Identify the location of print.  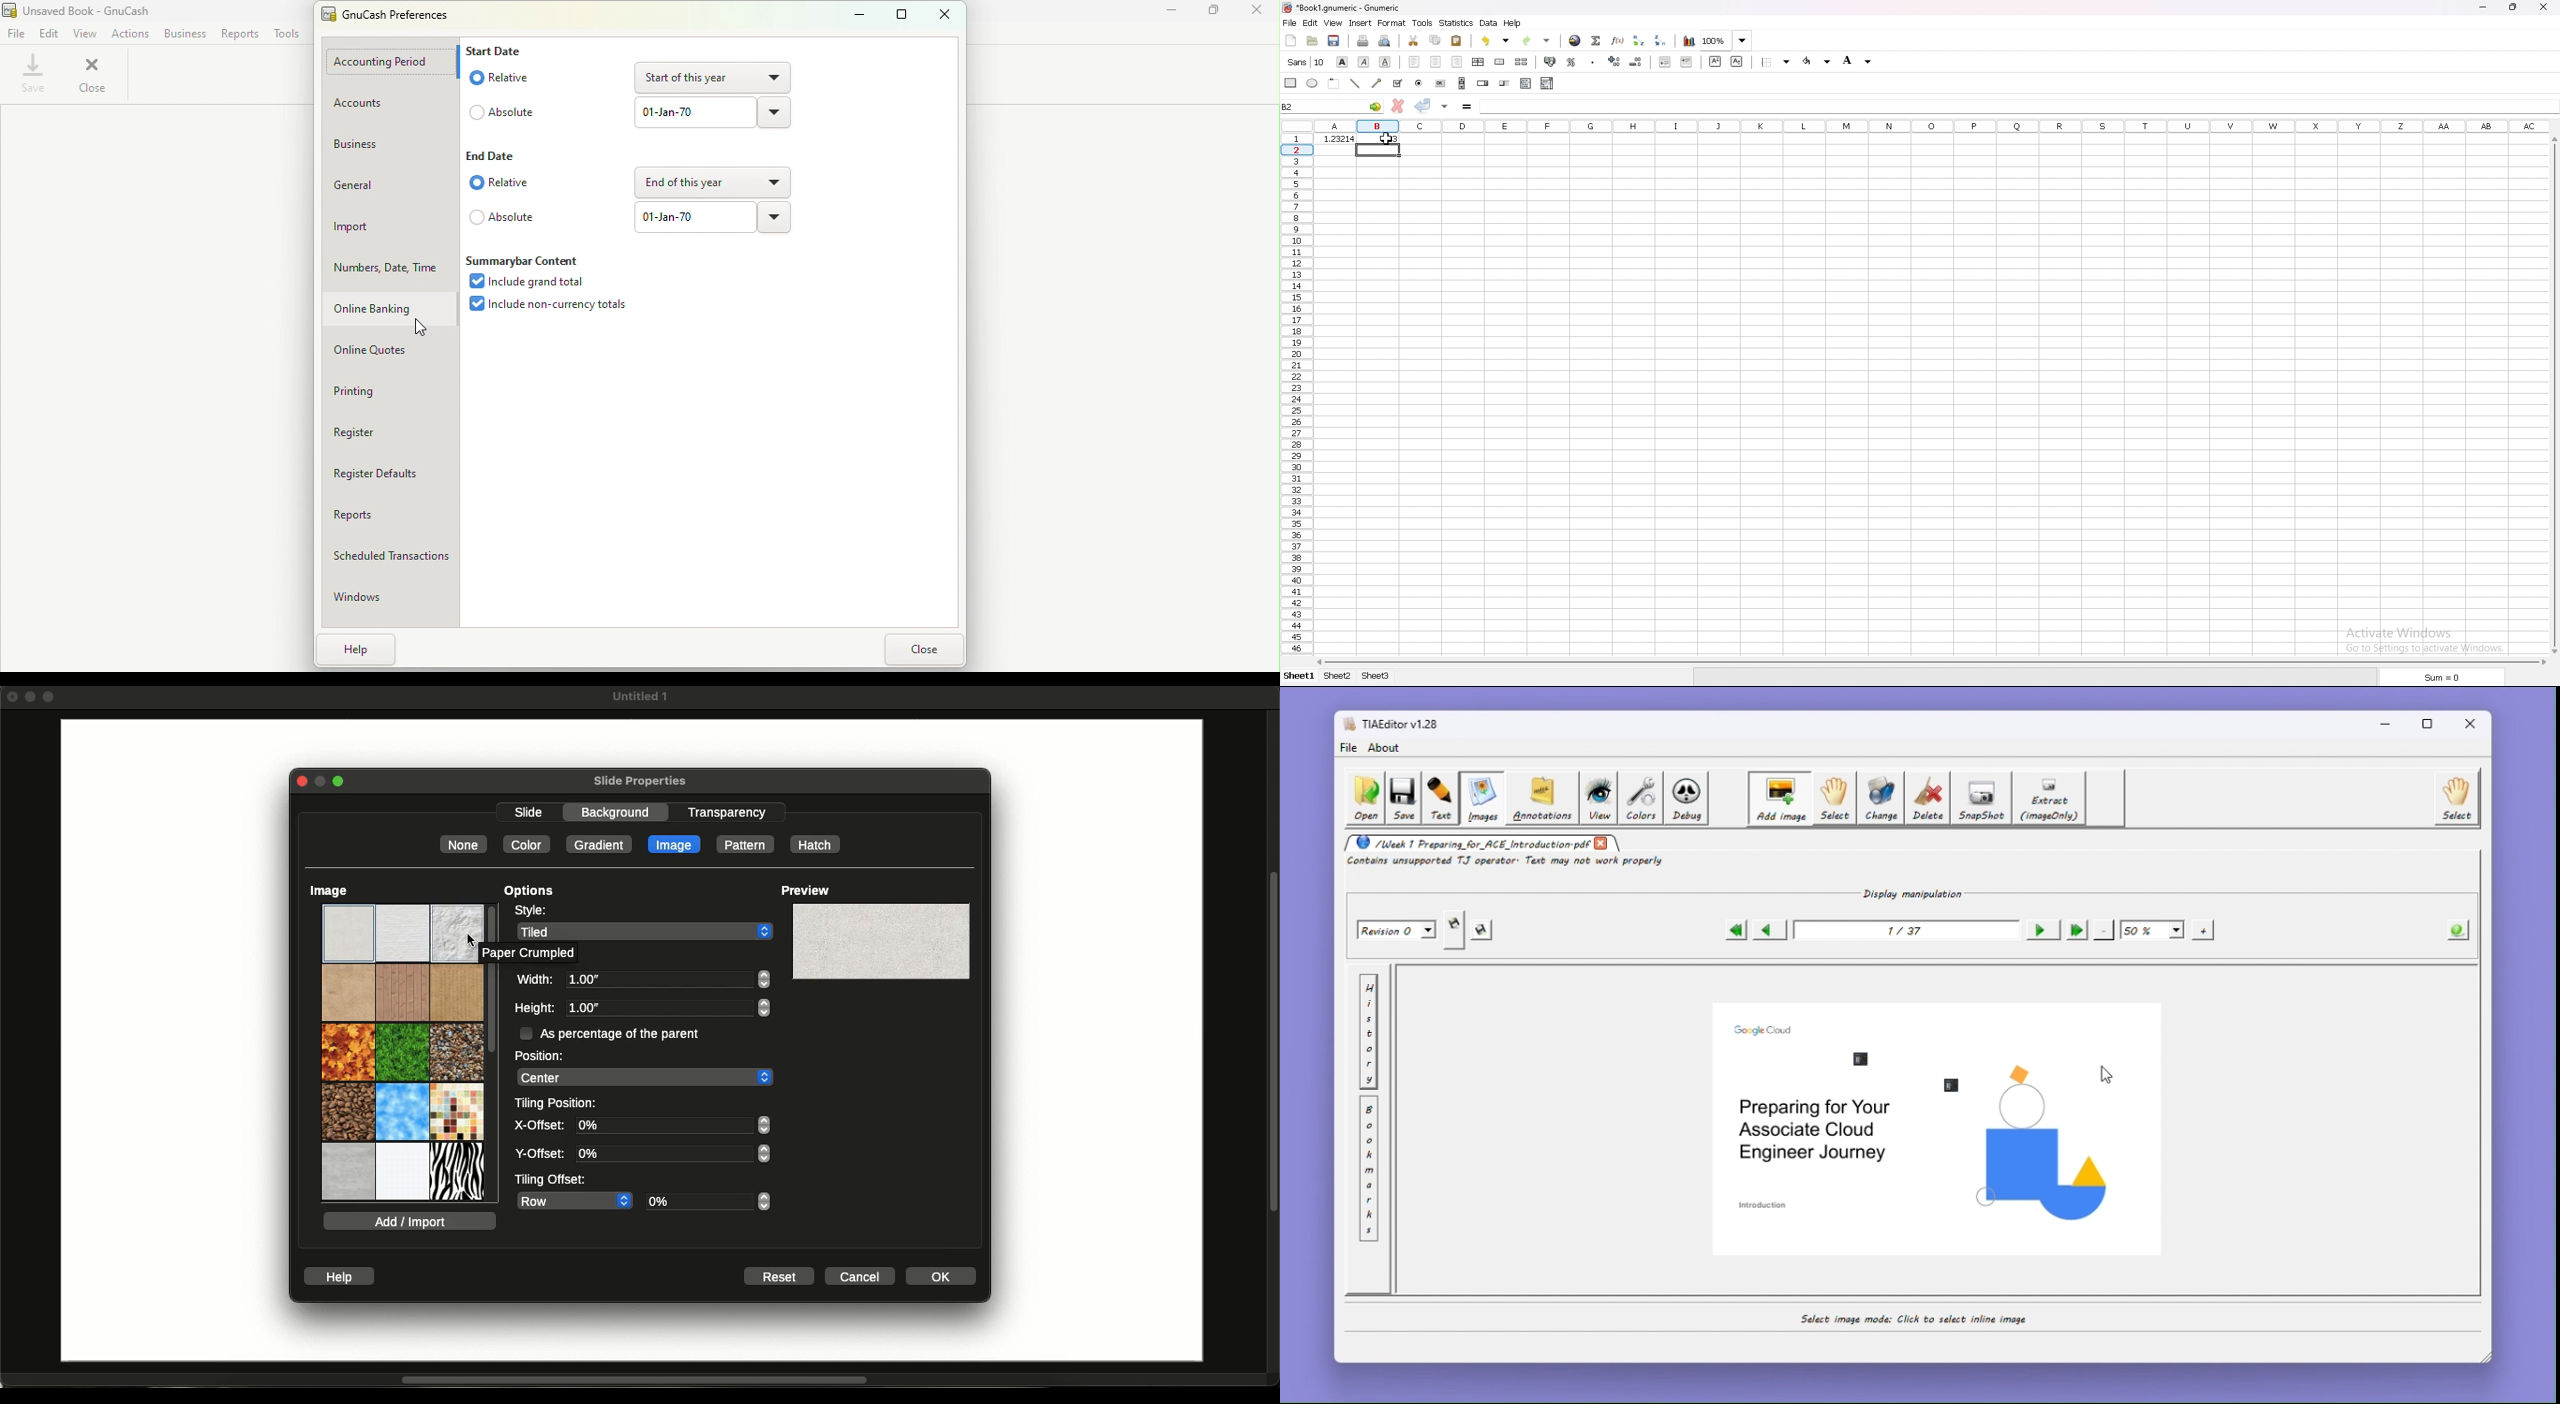
(1363, 41).